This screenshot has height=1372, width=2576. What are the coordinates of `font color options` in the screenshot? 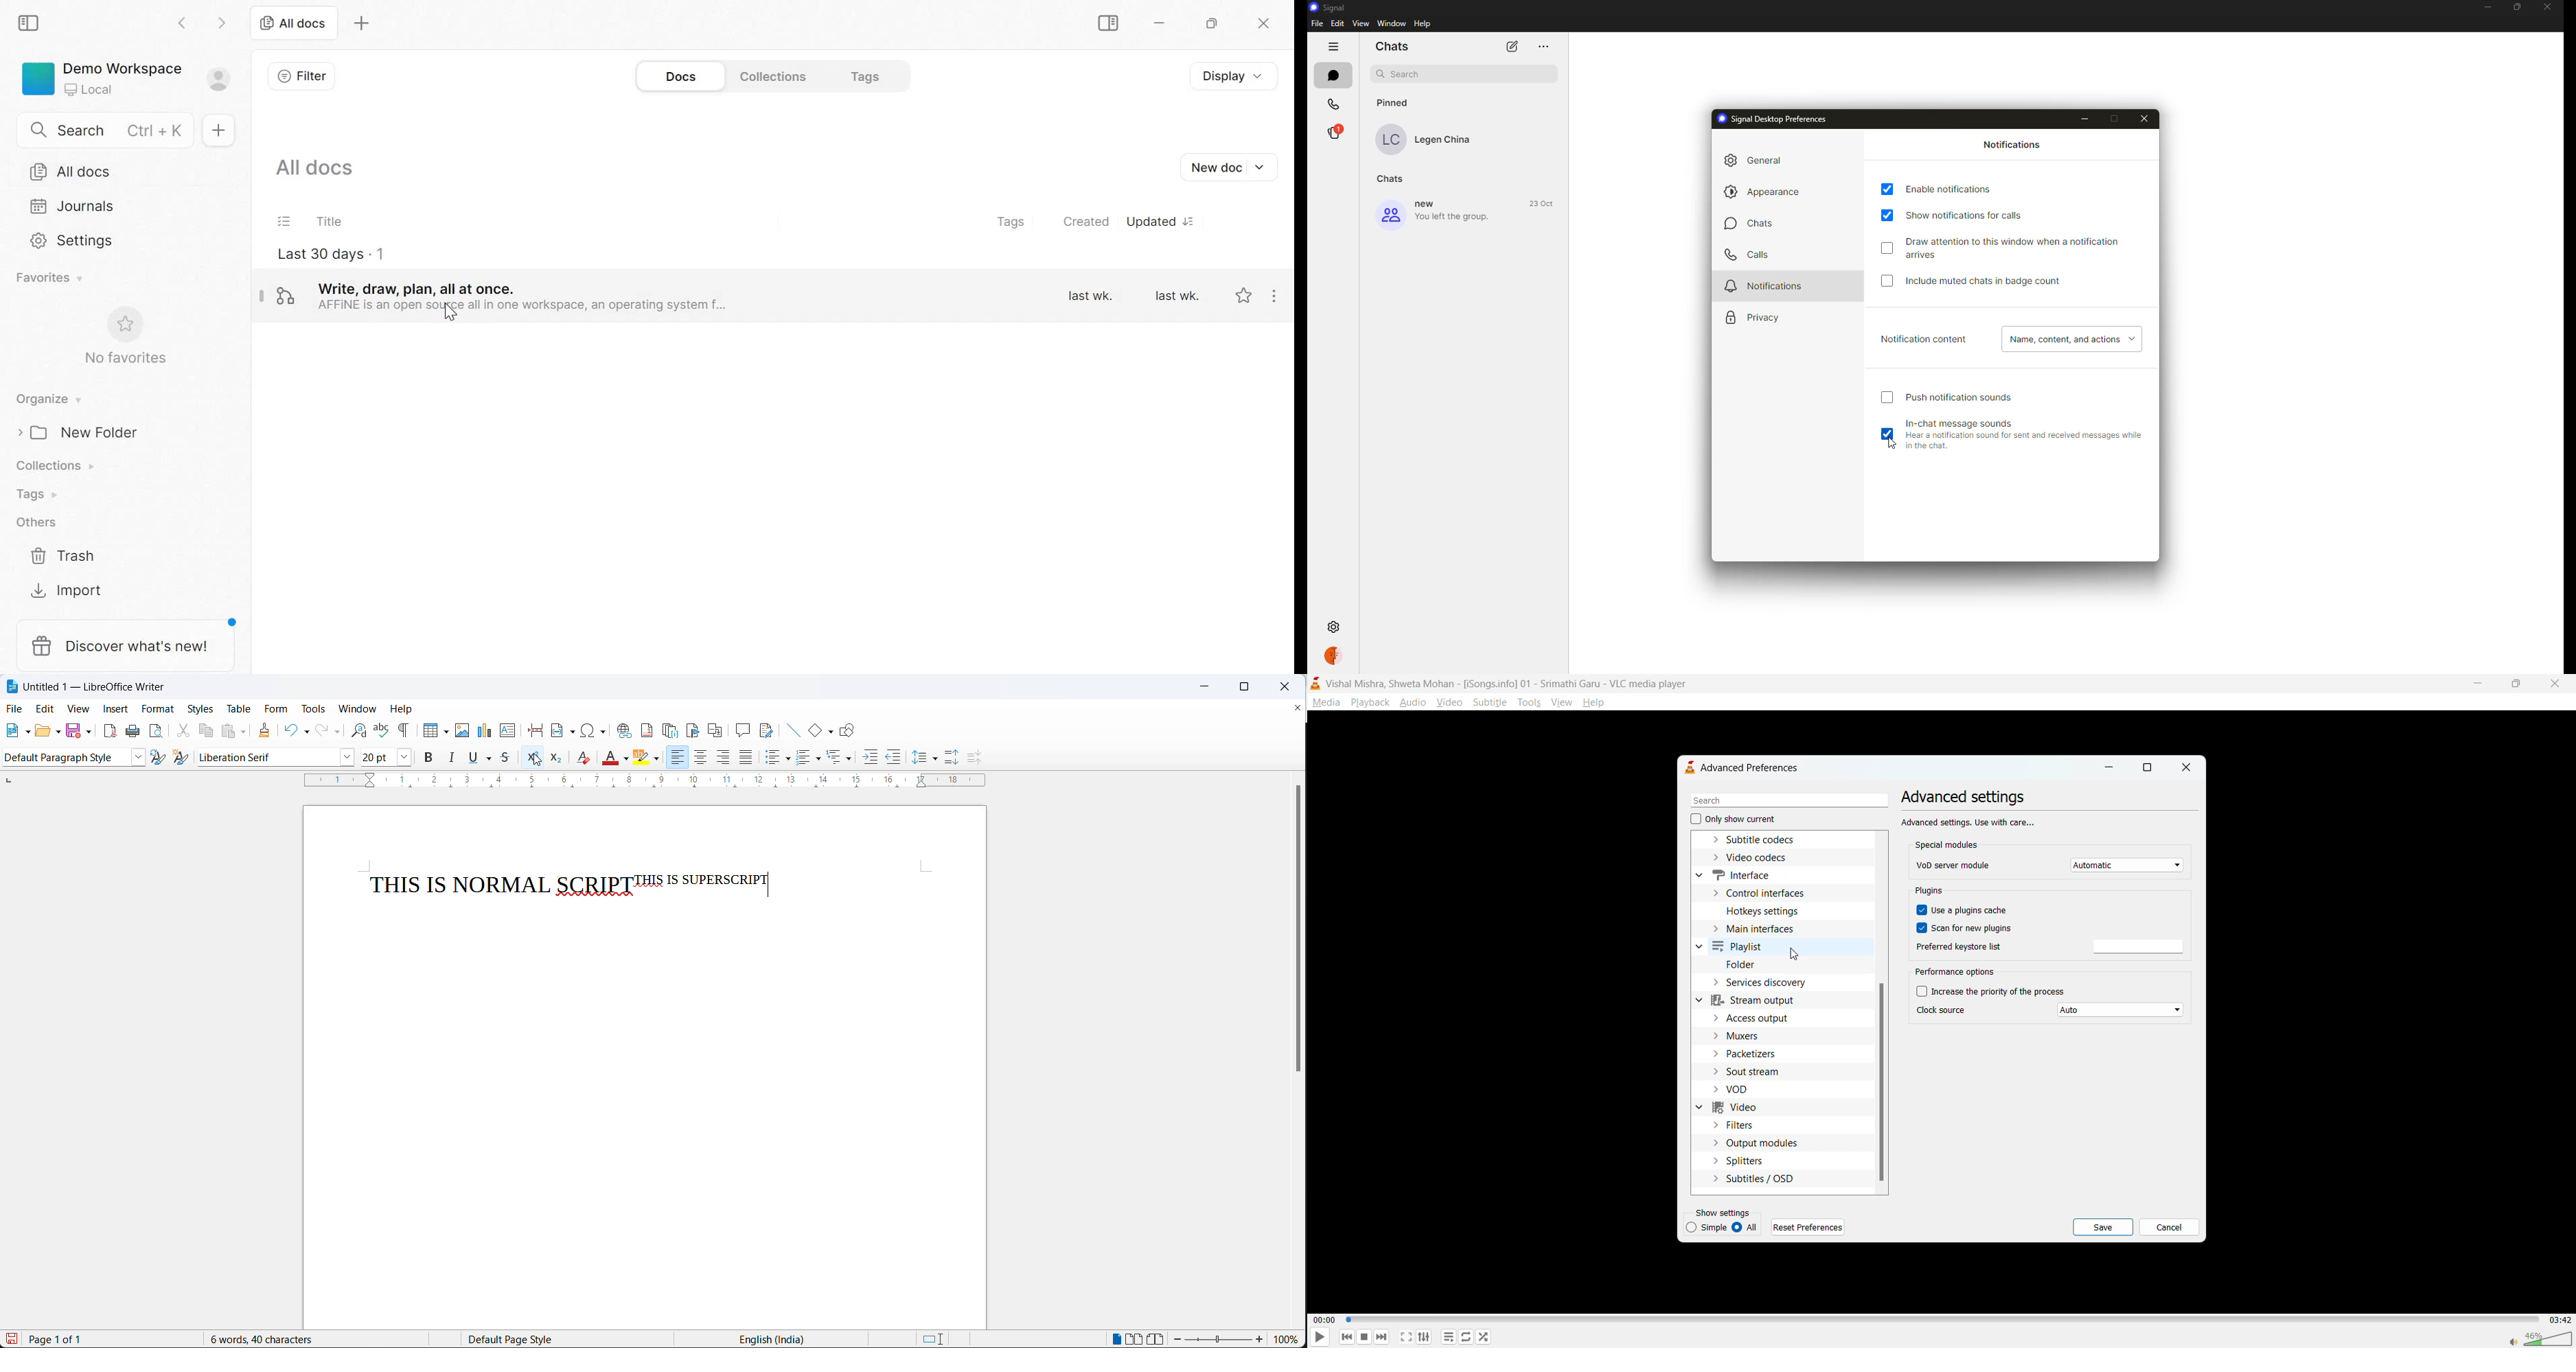 It's located at (627, 759).